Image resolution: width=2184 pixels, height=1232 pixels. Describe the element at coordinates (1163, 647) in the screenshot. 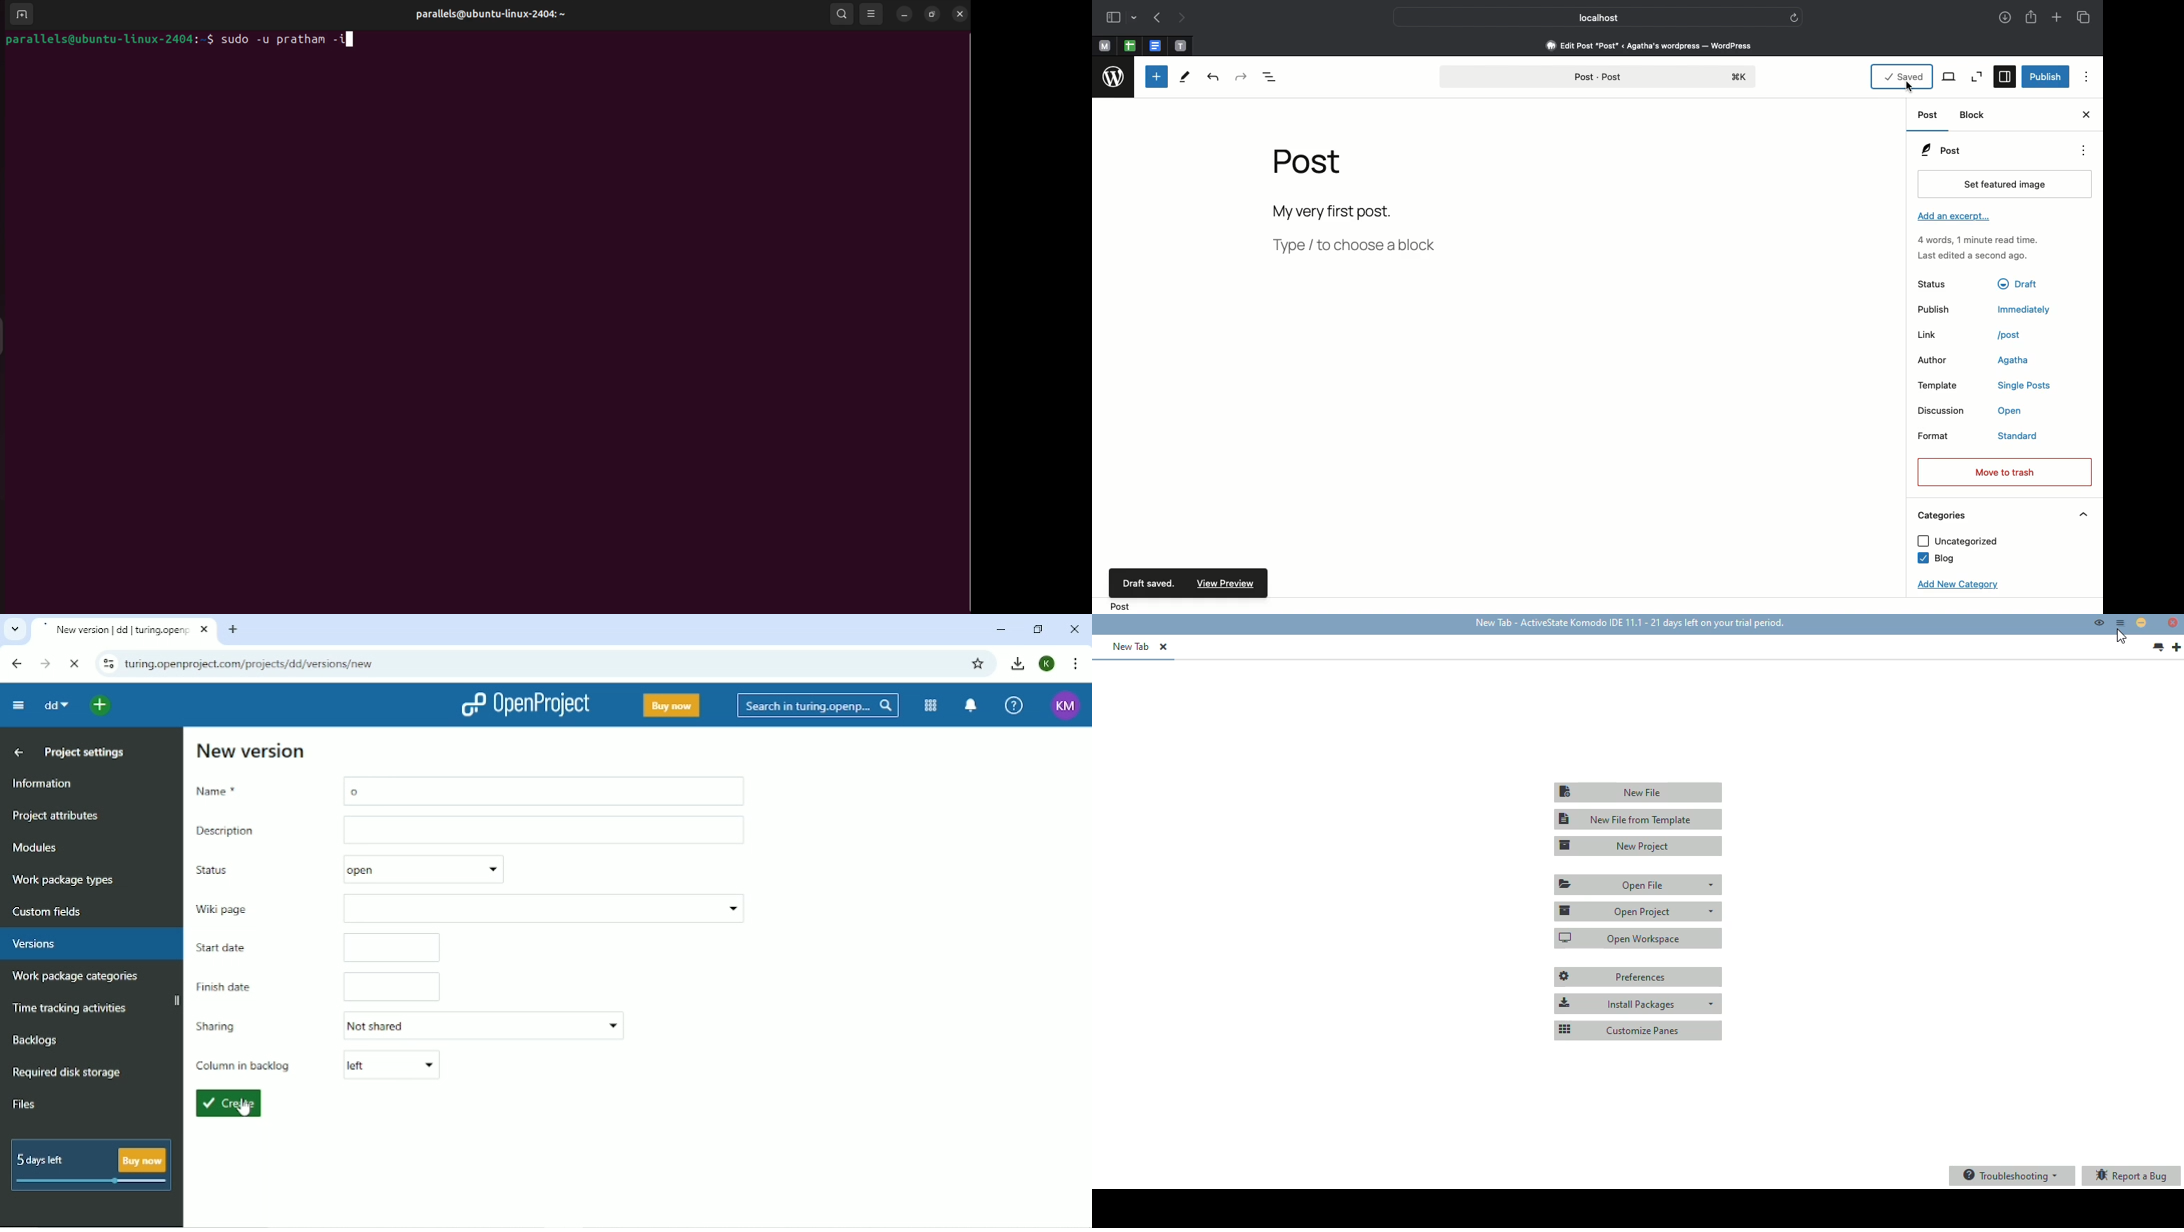

I see `close tab` at that location.